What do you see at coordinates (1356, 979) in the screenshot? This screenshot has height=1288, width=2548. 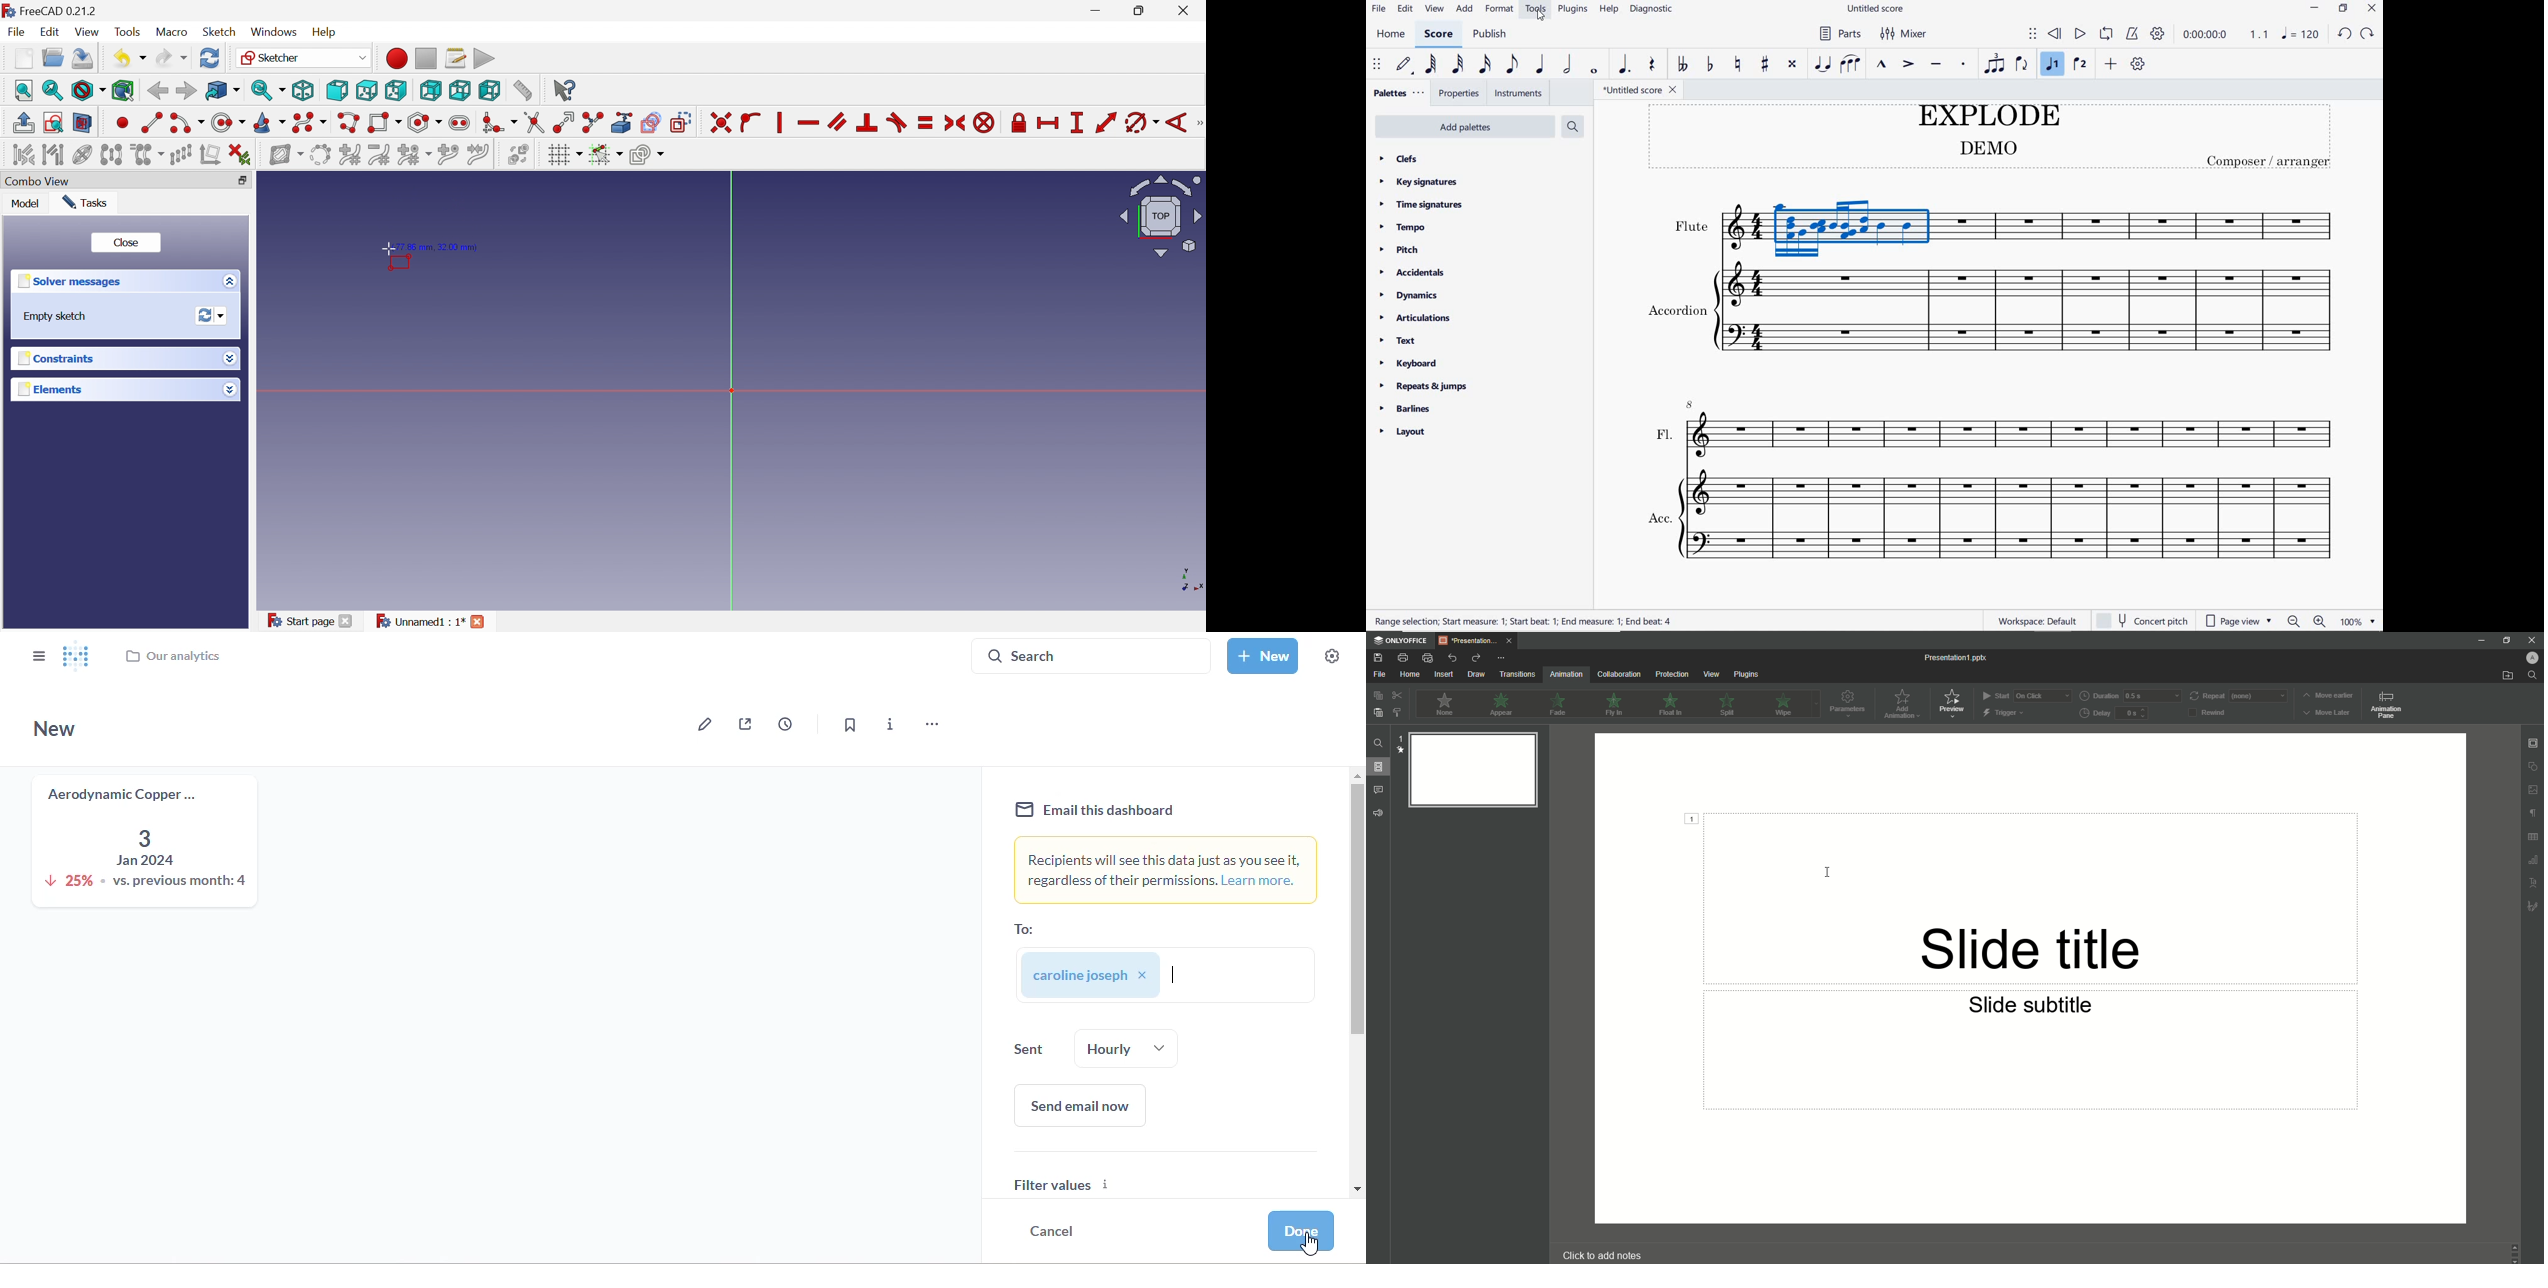 I see `scrollbar` at bounding box center [1356, 979].